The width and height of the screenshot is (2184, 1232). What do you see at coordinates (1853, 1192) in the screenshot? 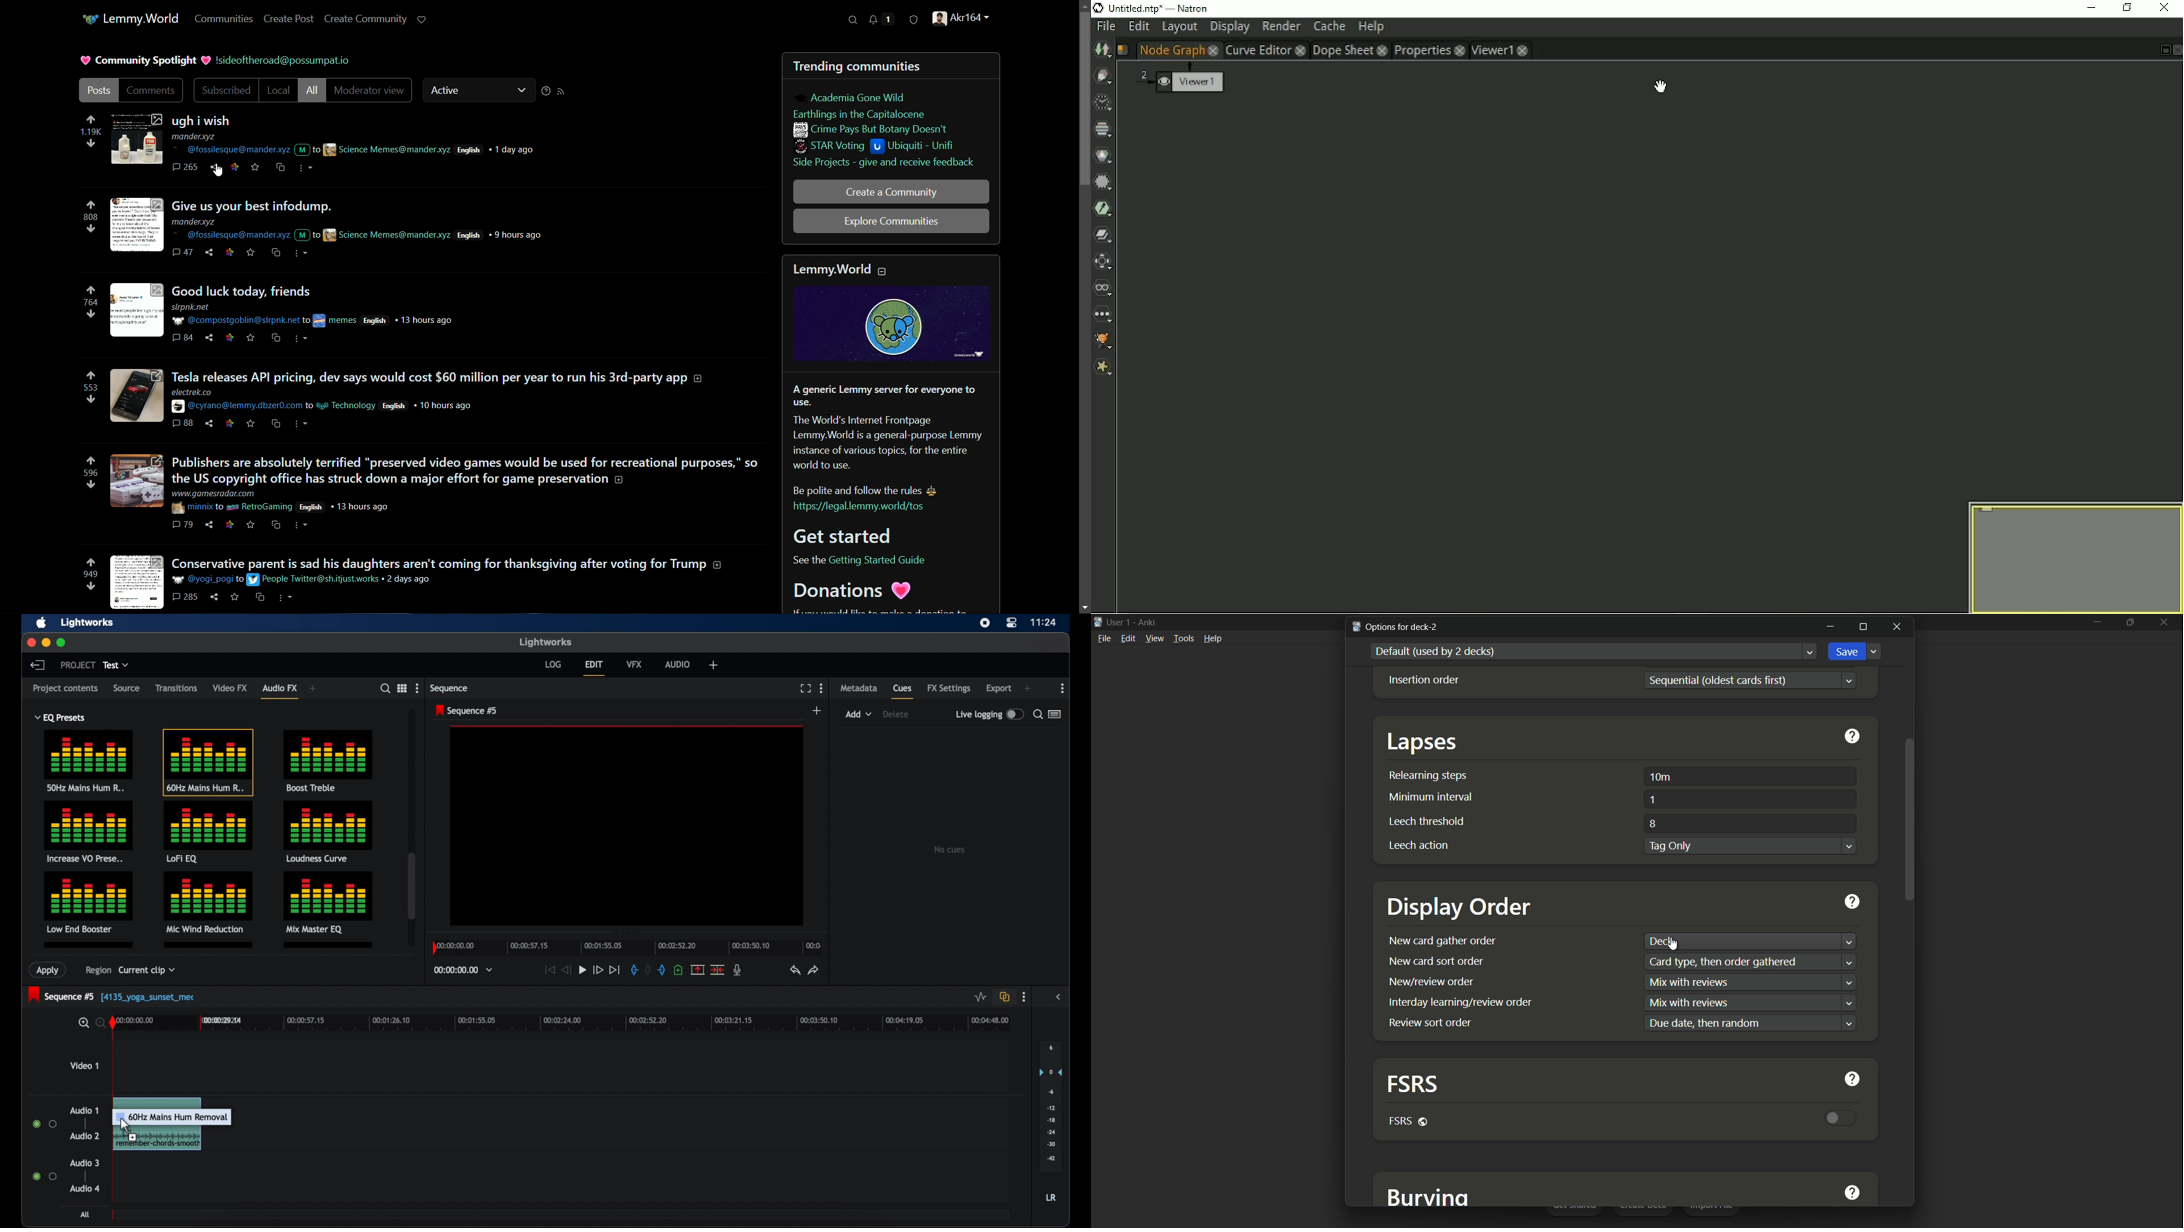
I see `get help` at bounding box center [1853, 1192].